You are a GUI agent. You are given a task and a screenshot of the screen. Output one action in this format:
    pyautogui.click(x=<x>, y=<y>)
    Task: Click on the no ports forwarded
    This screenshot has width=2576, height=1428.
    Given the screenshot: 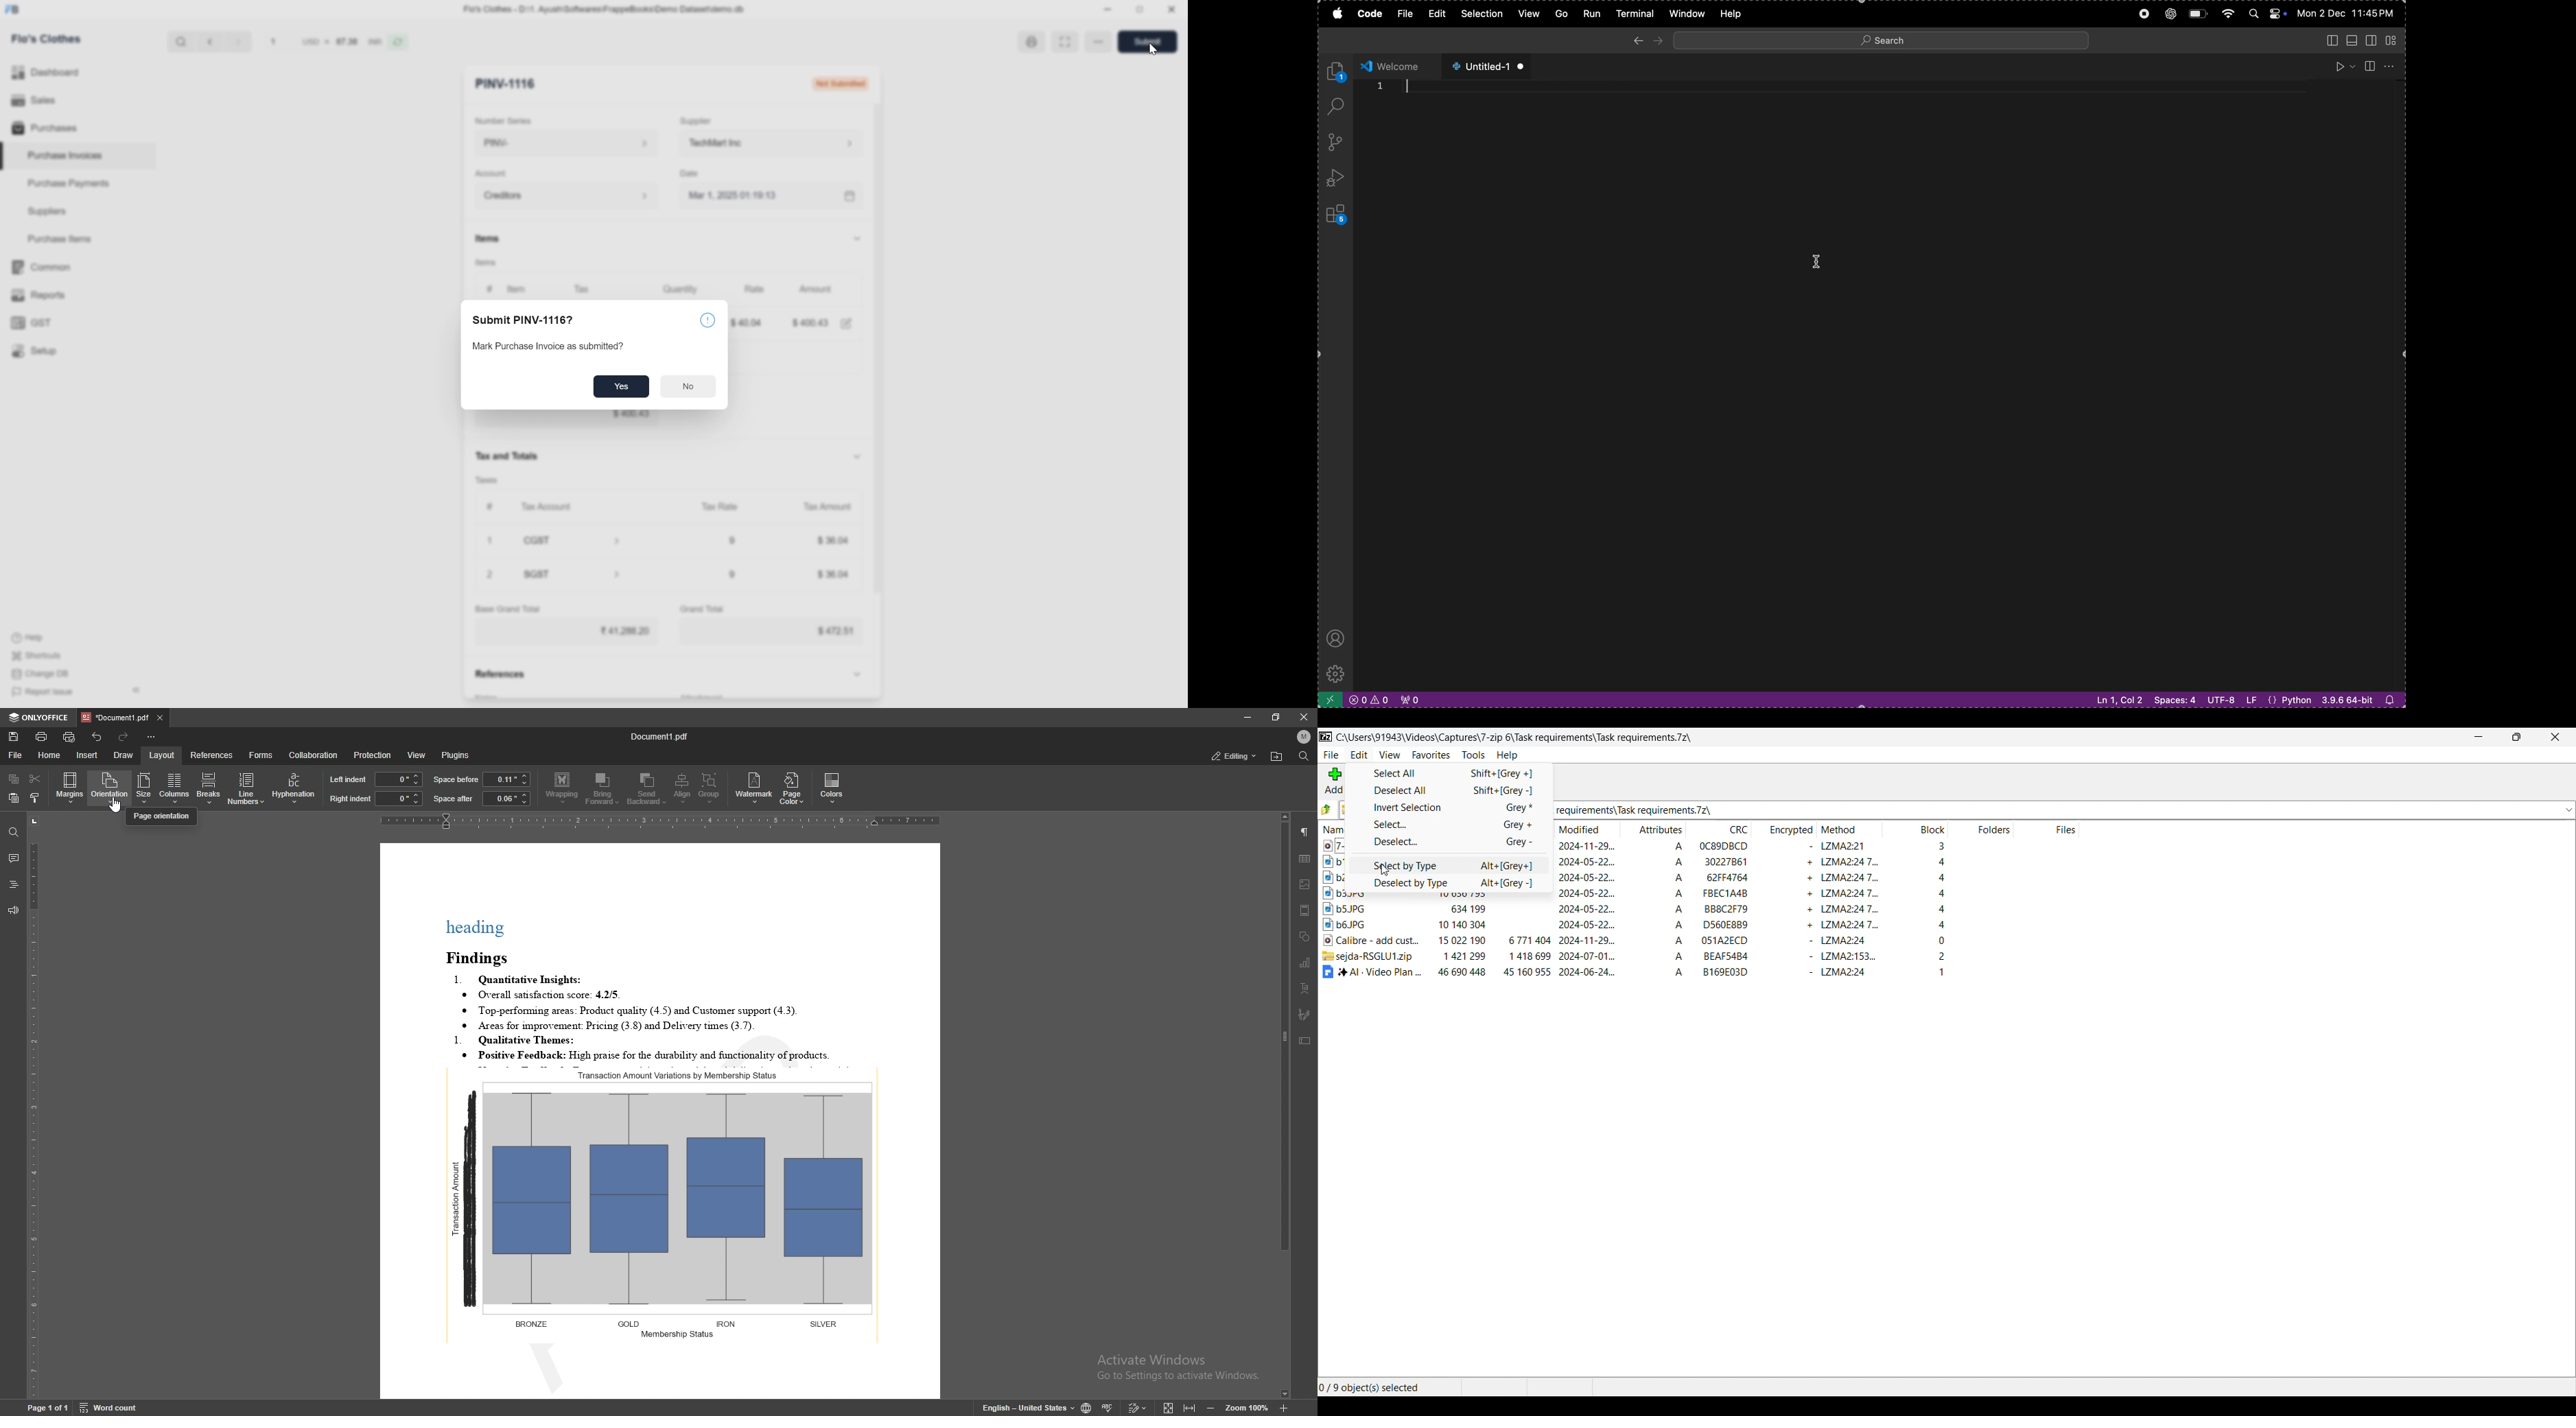 What is the action you would take?
    pyautogui.click(x=1409, y=700)
    